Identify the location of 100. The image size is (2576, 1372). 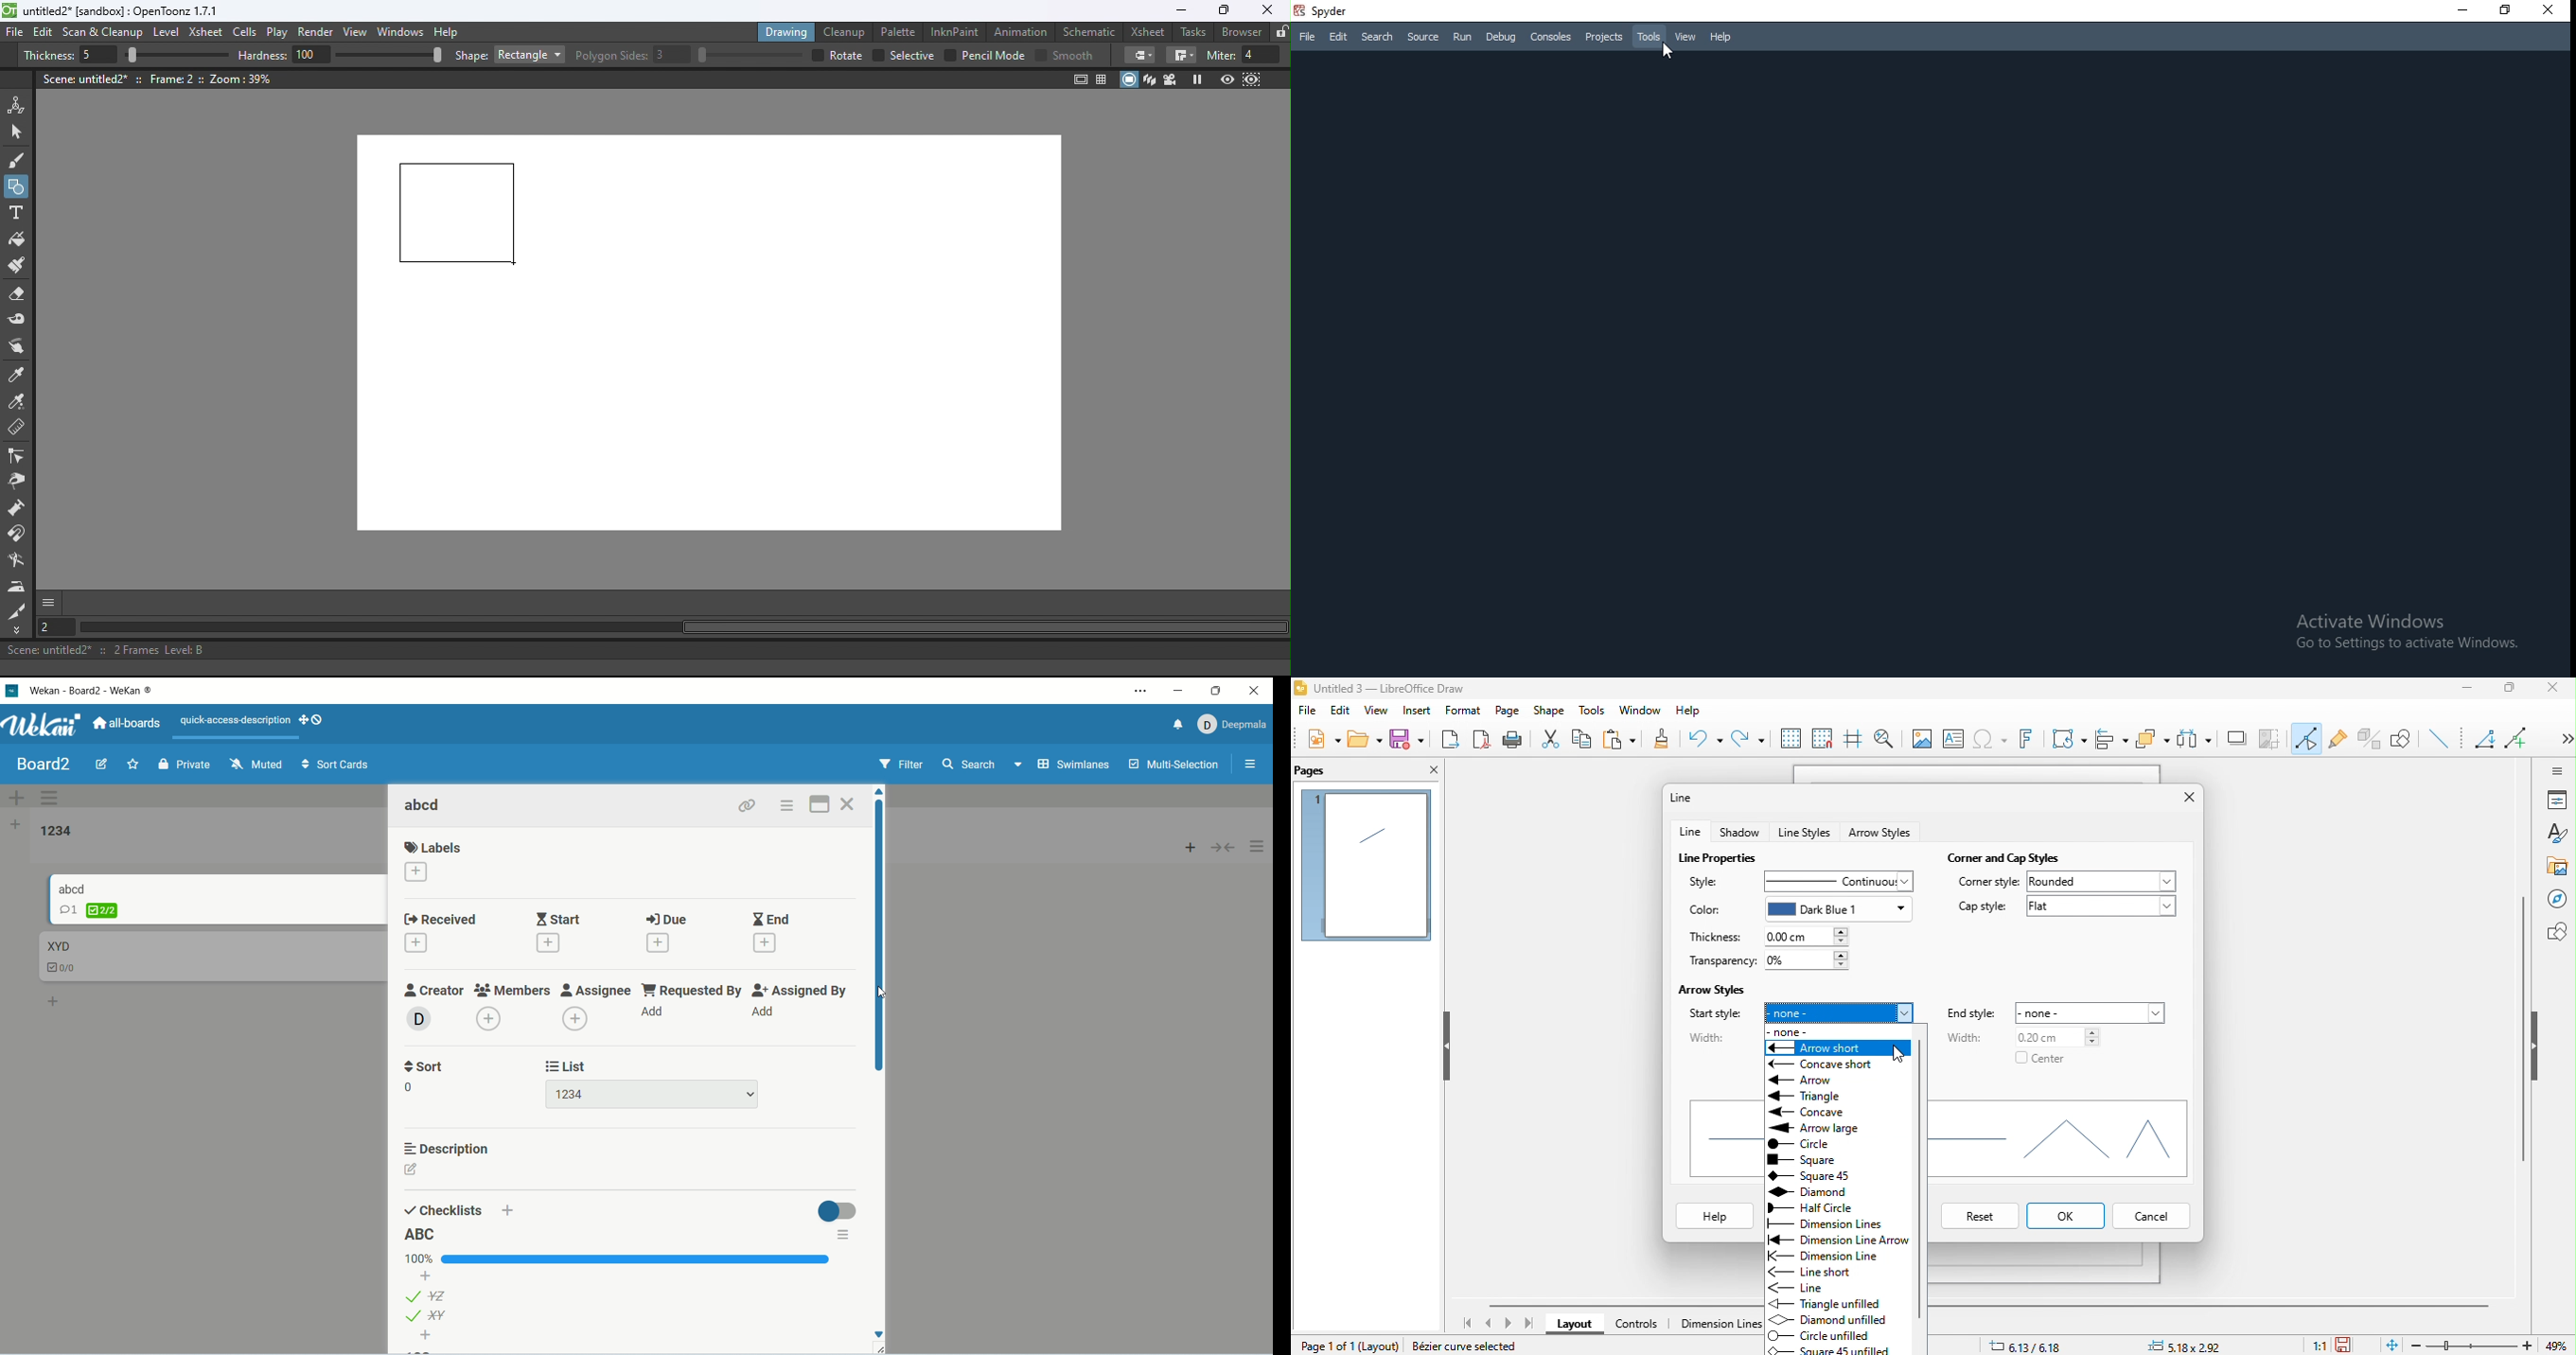
(312, 54).